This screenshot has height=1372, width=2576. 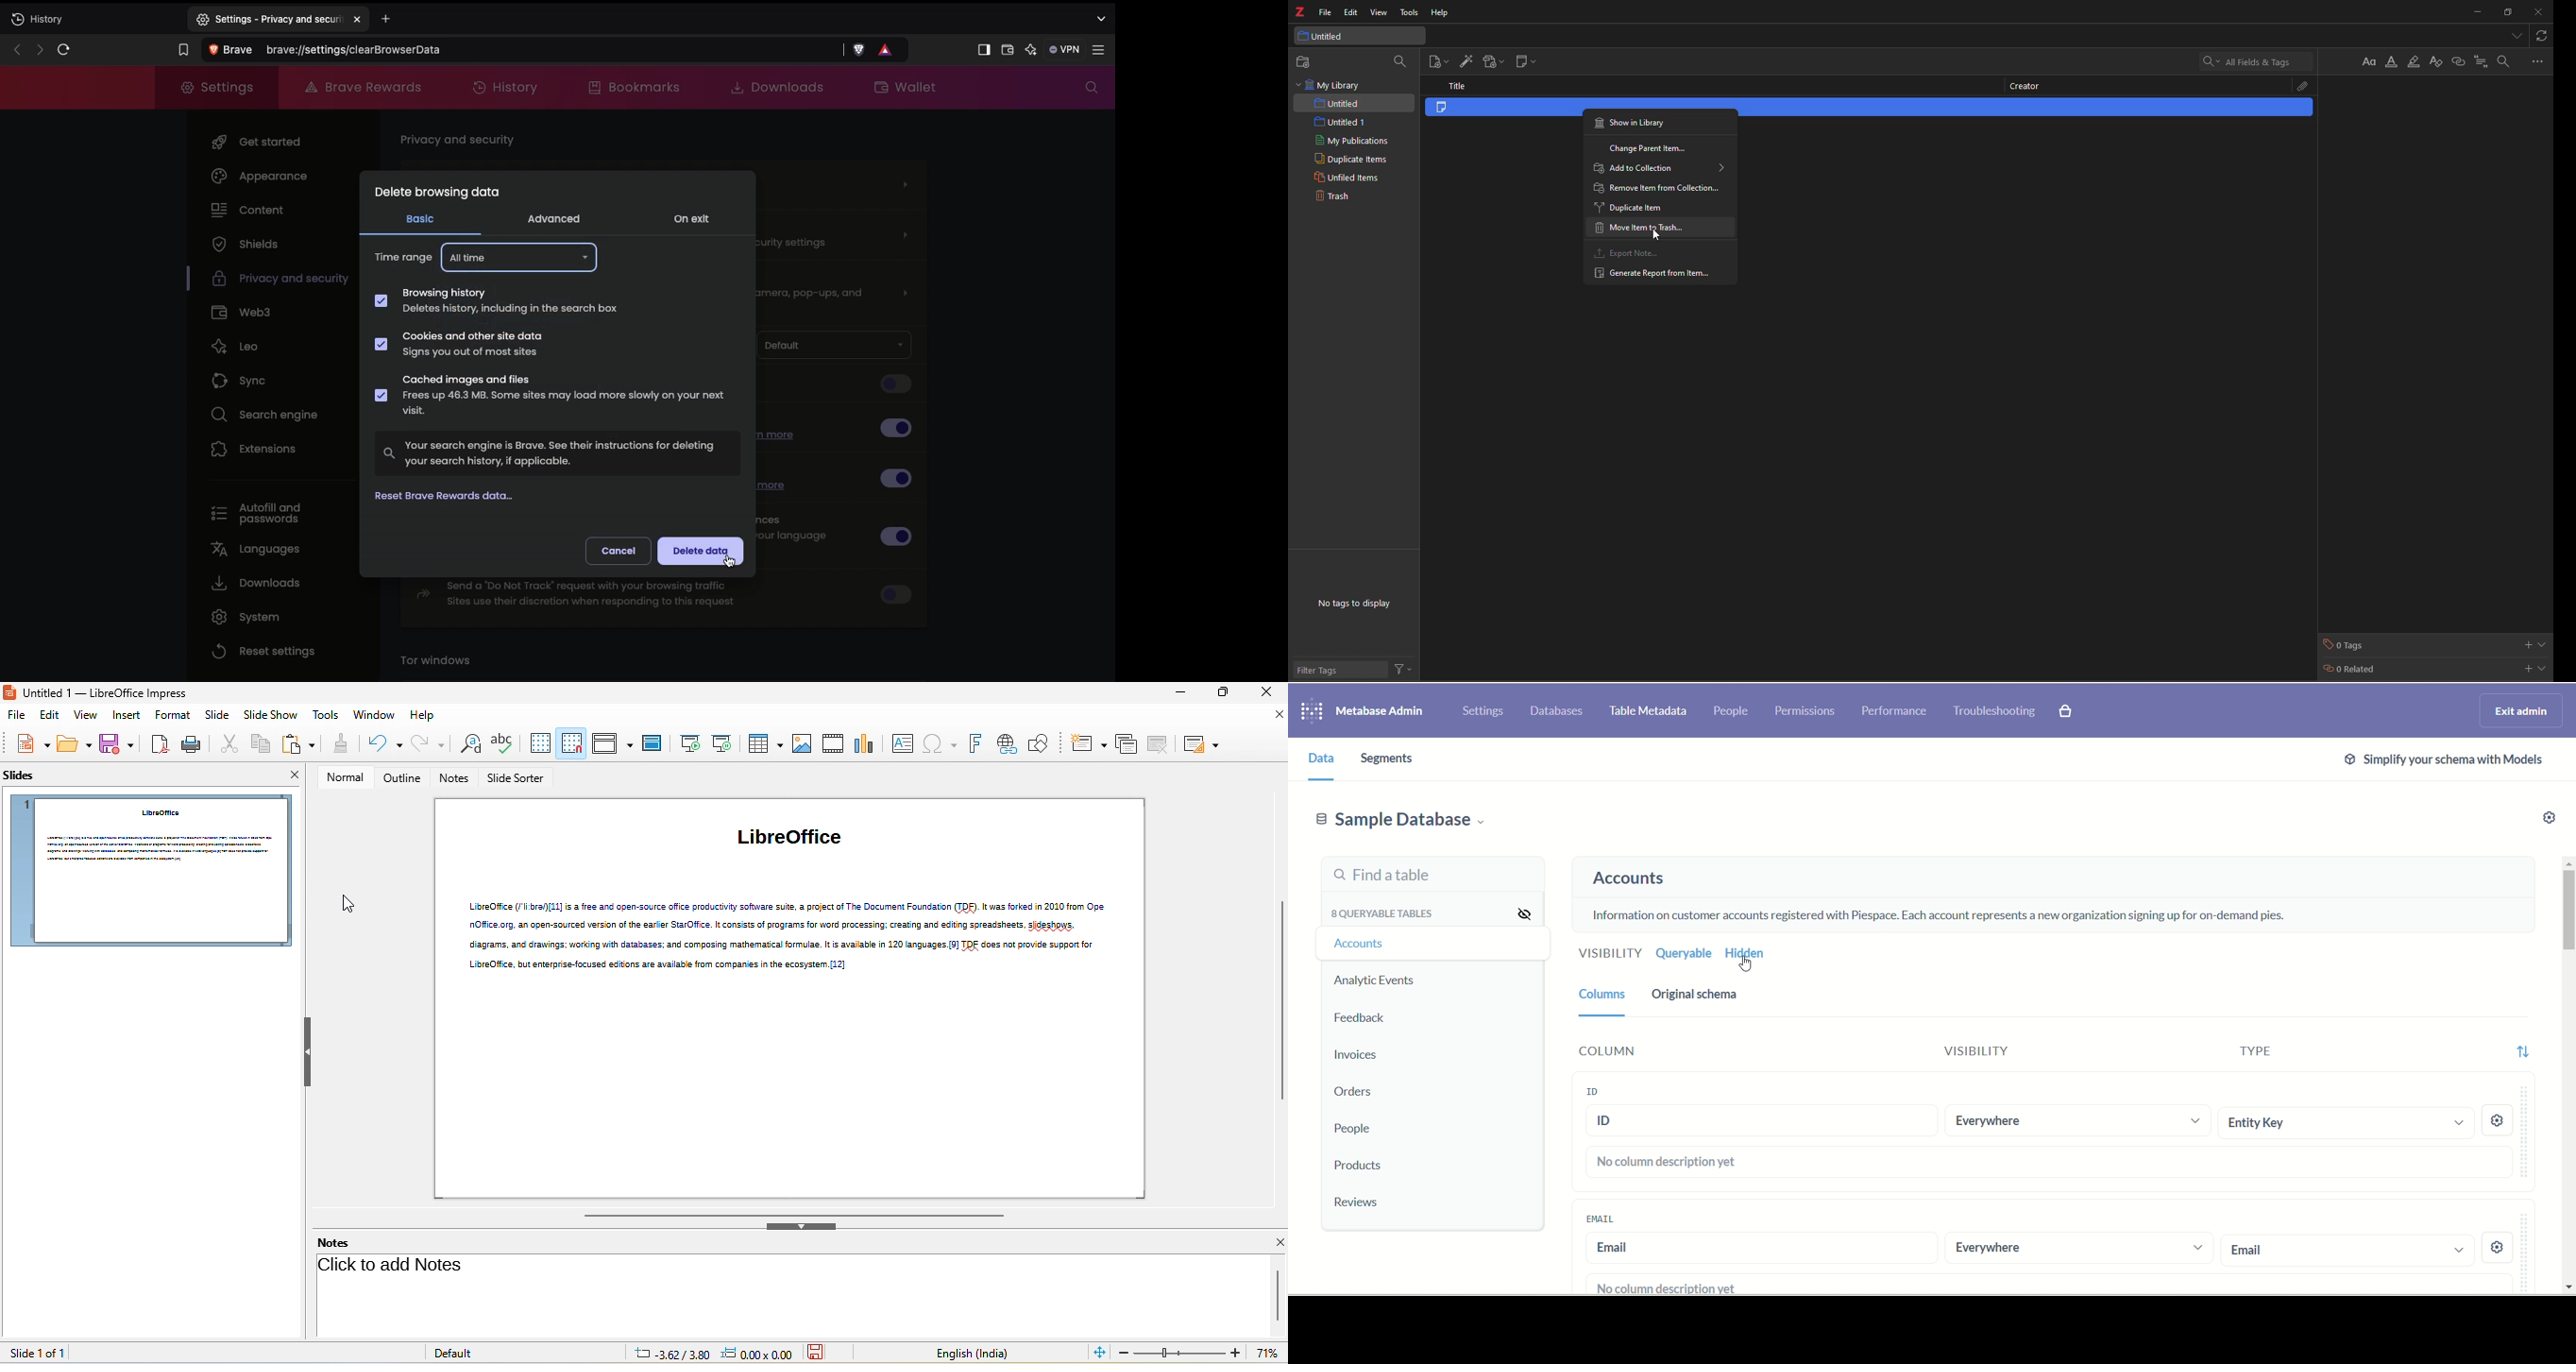 I want to click on minimize, so click(x=1183, y=693).